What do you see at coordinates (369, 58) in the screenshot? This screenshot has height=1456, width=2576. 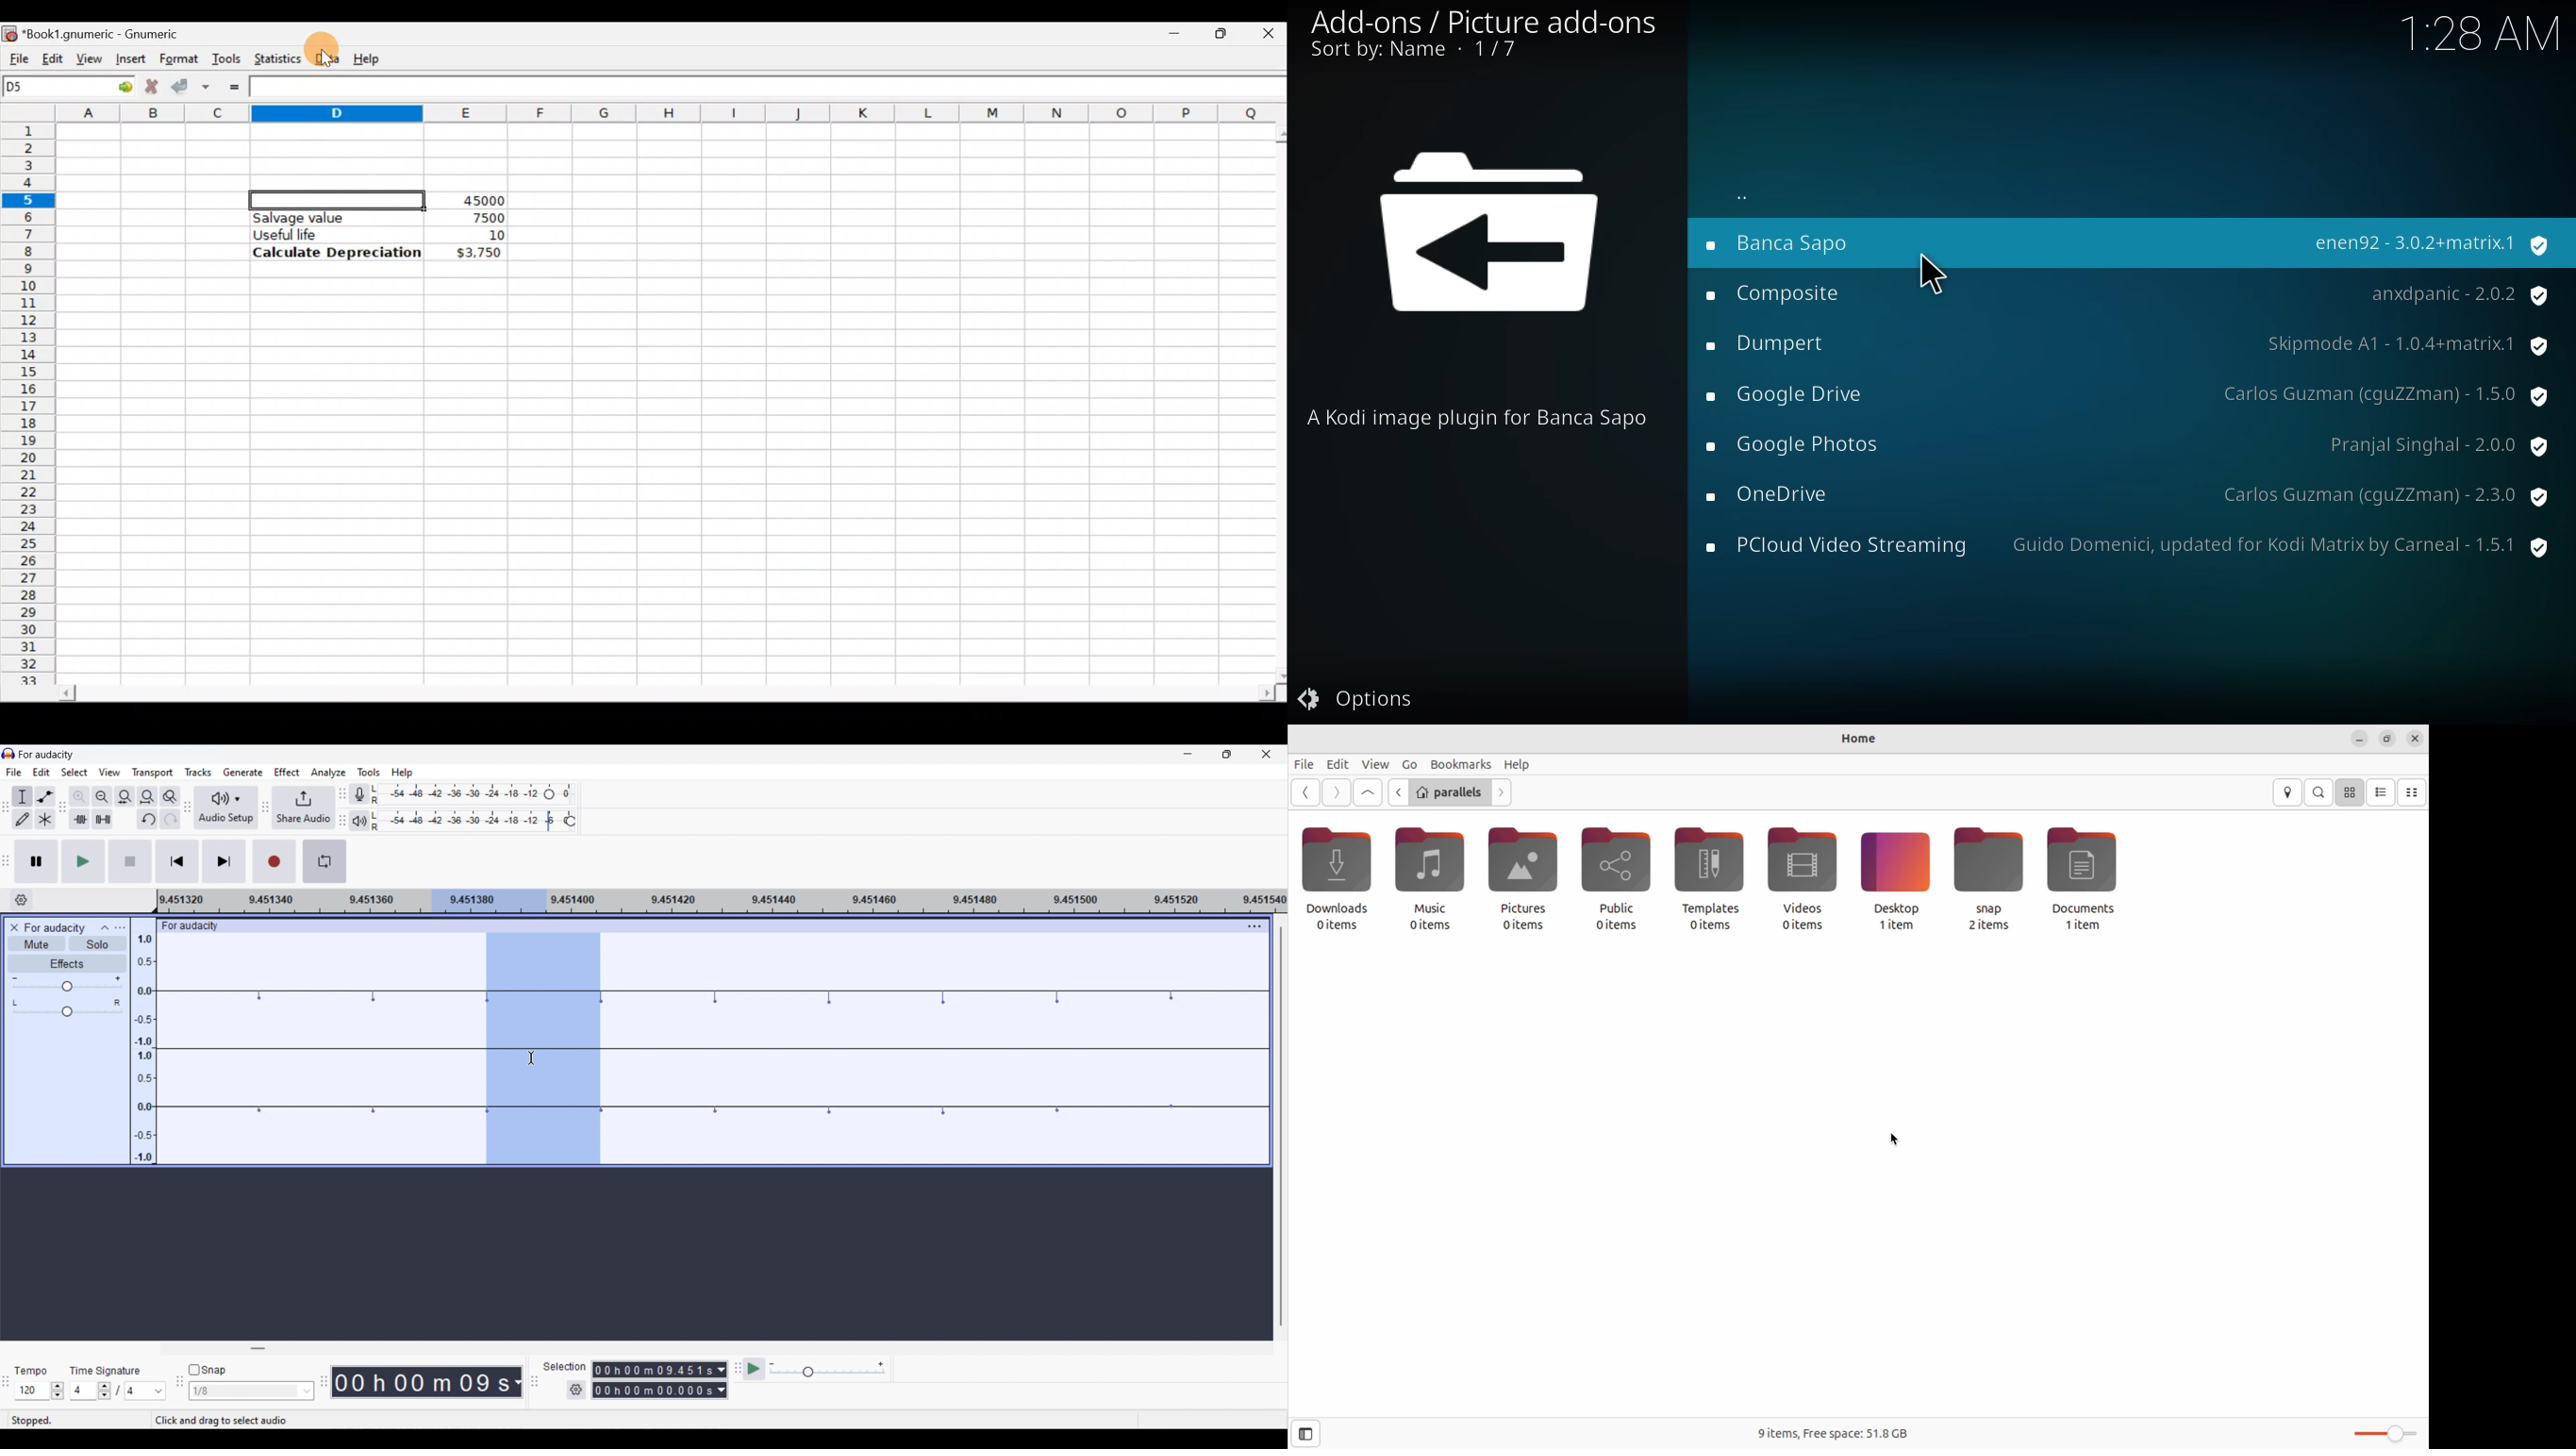 I see `Help` at bounding box center [369, 58].